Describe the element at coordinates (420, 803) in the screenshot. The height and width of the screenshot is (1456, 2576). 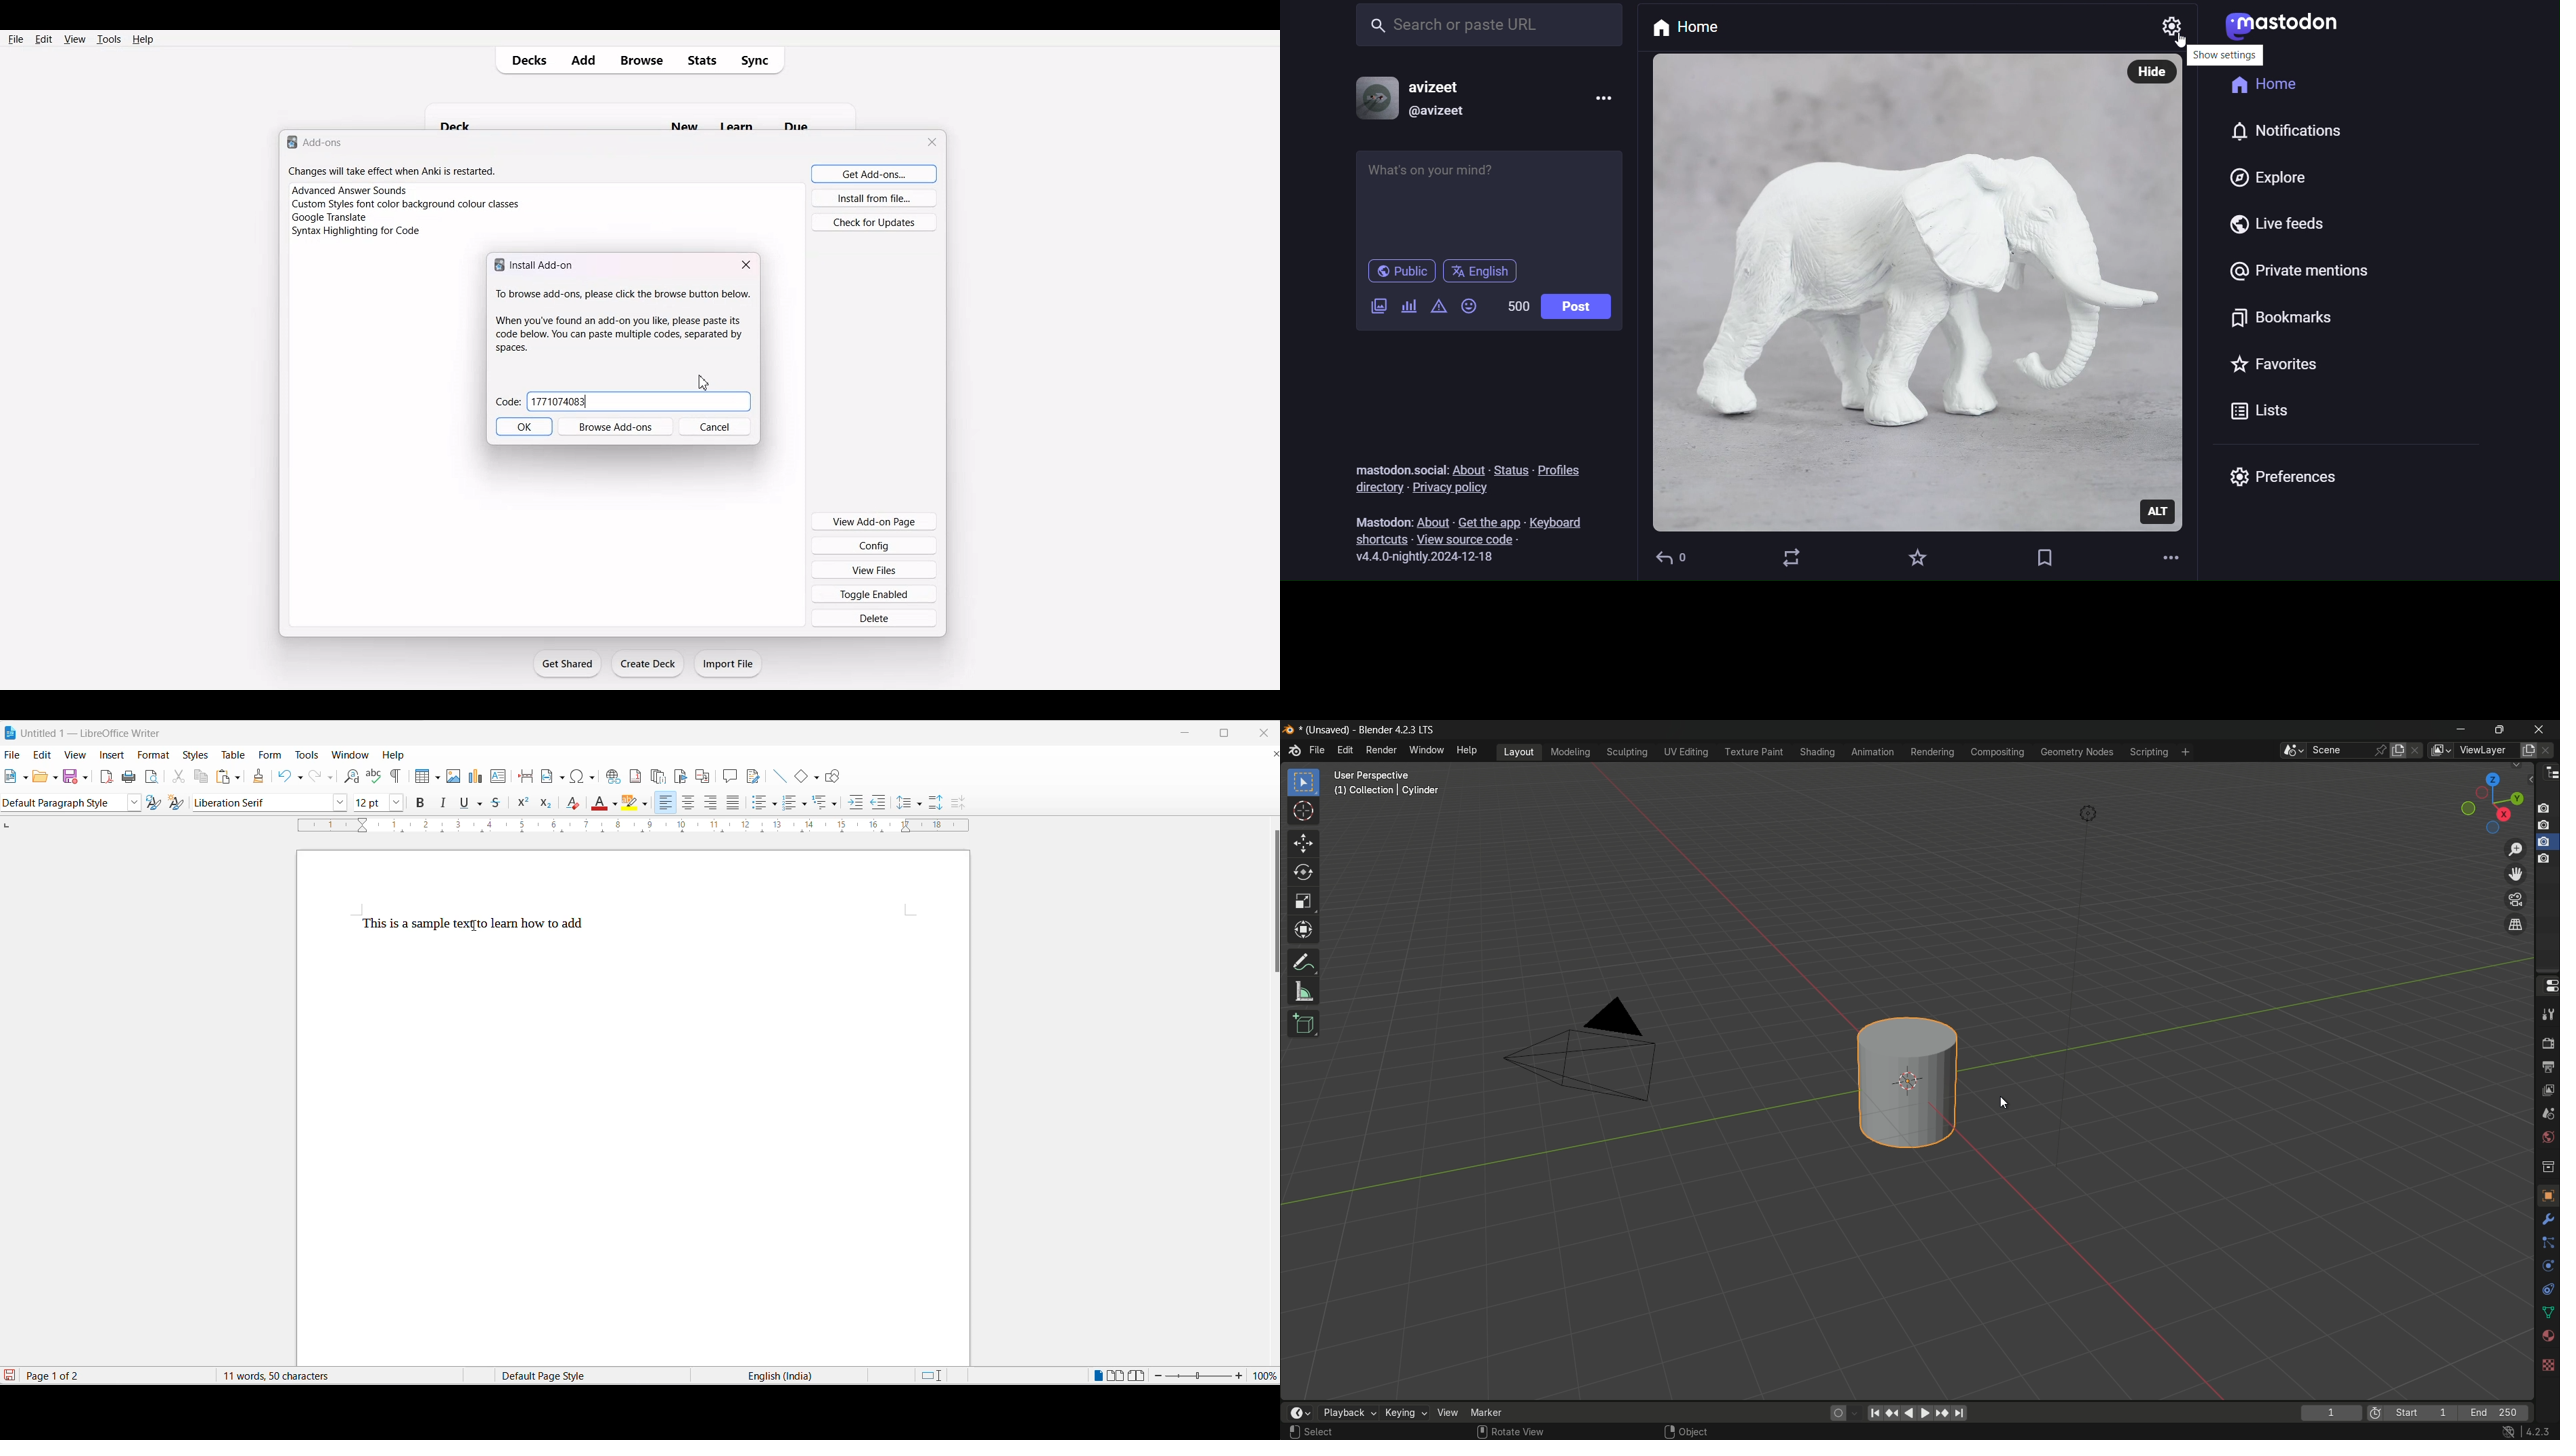
I see `bold` at that location.